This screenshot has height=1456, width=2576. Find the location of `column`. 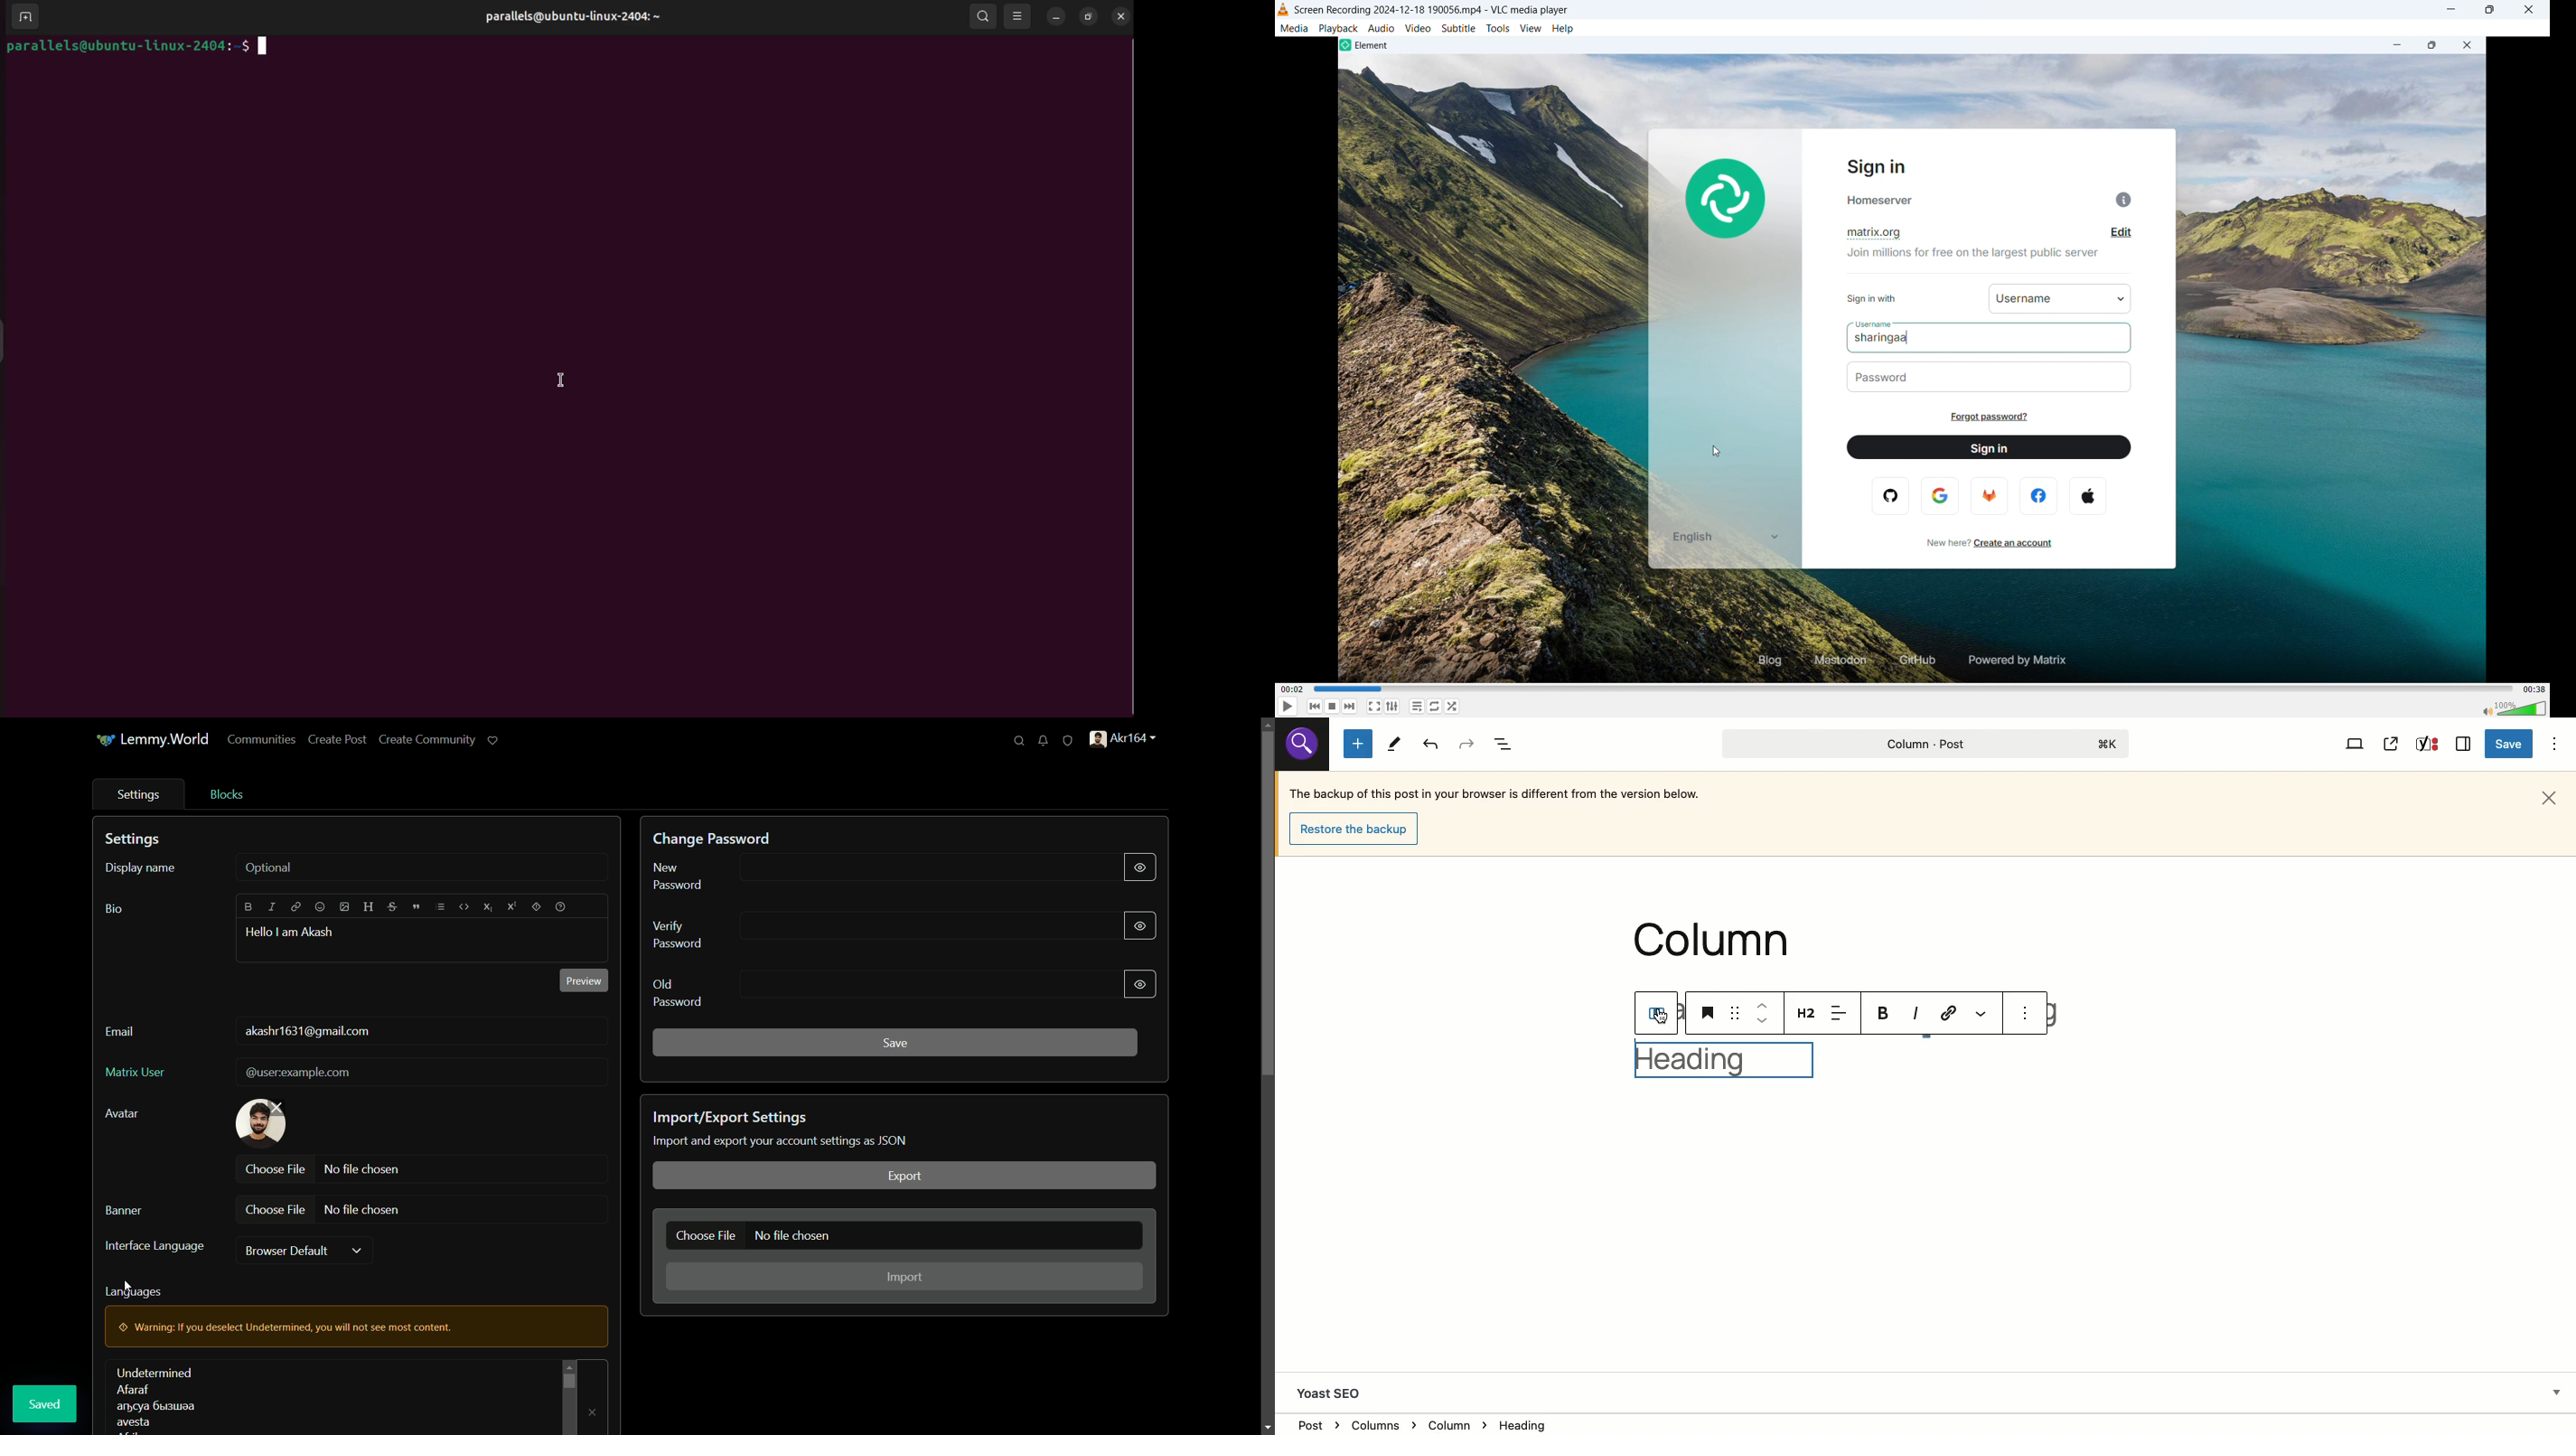

column is located at coordinates (1719, 941).